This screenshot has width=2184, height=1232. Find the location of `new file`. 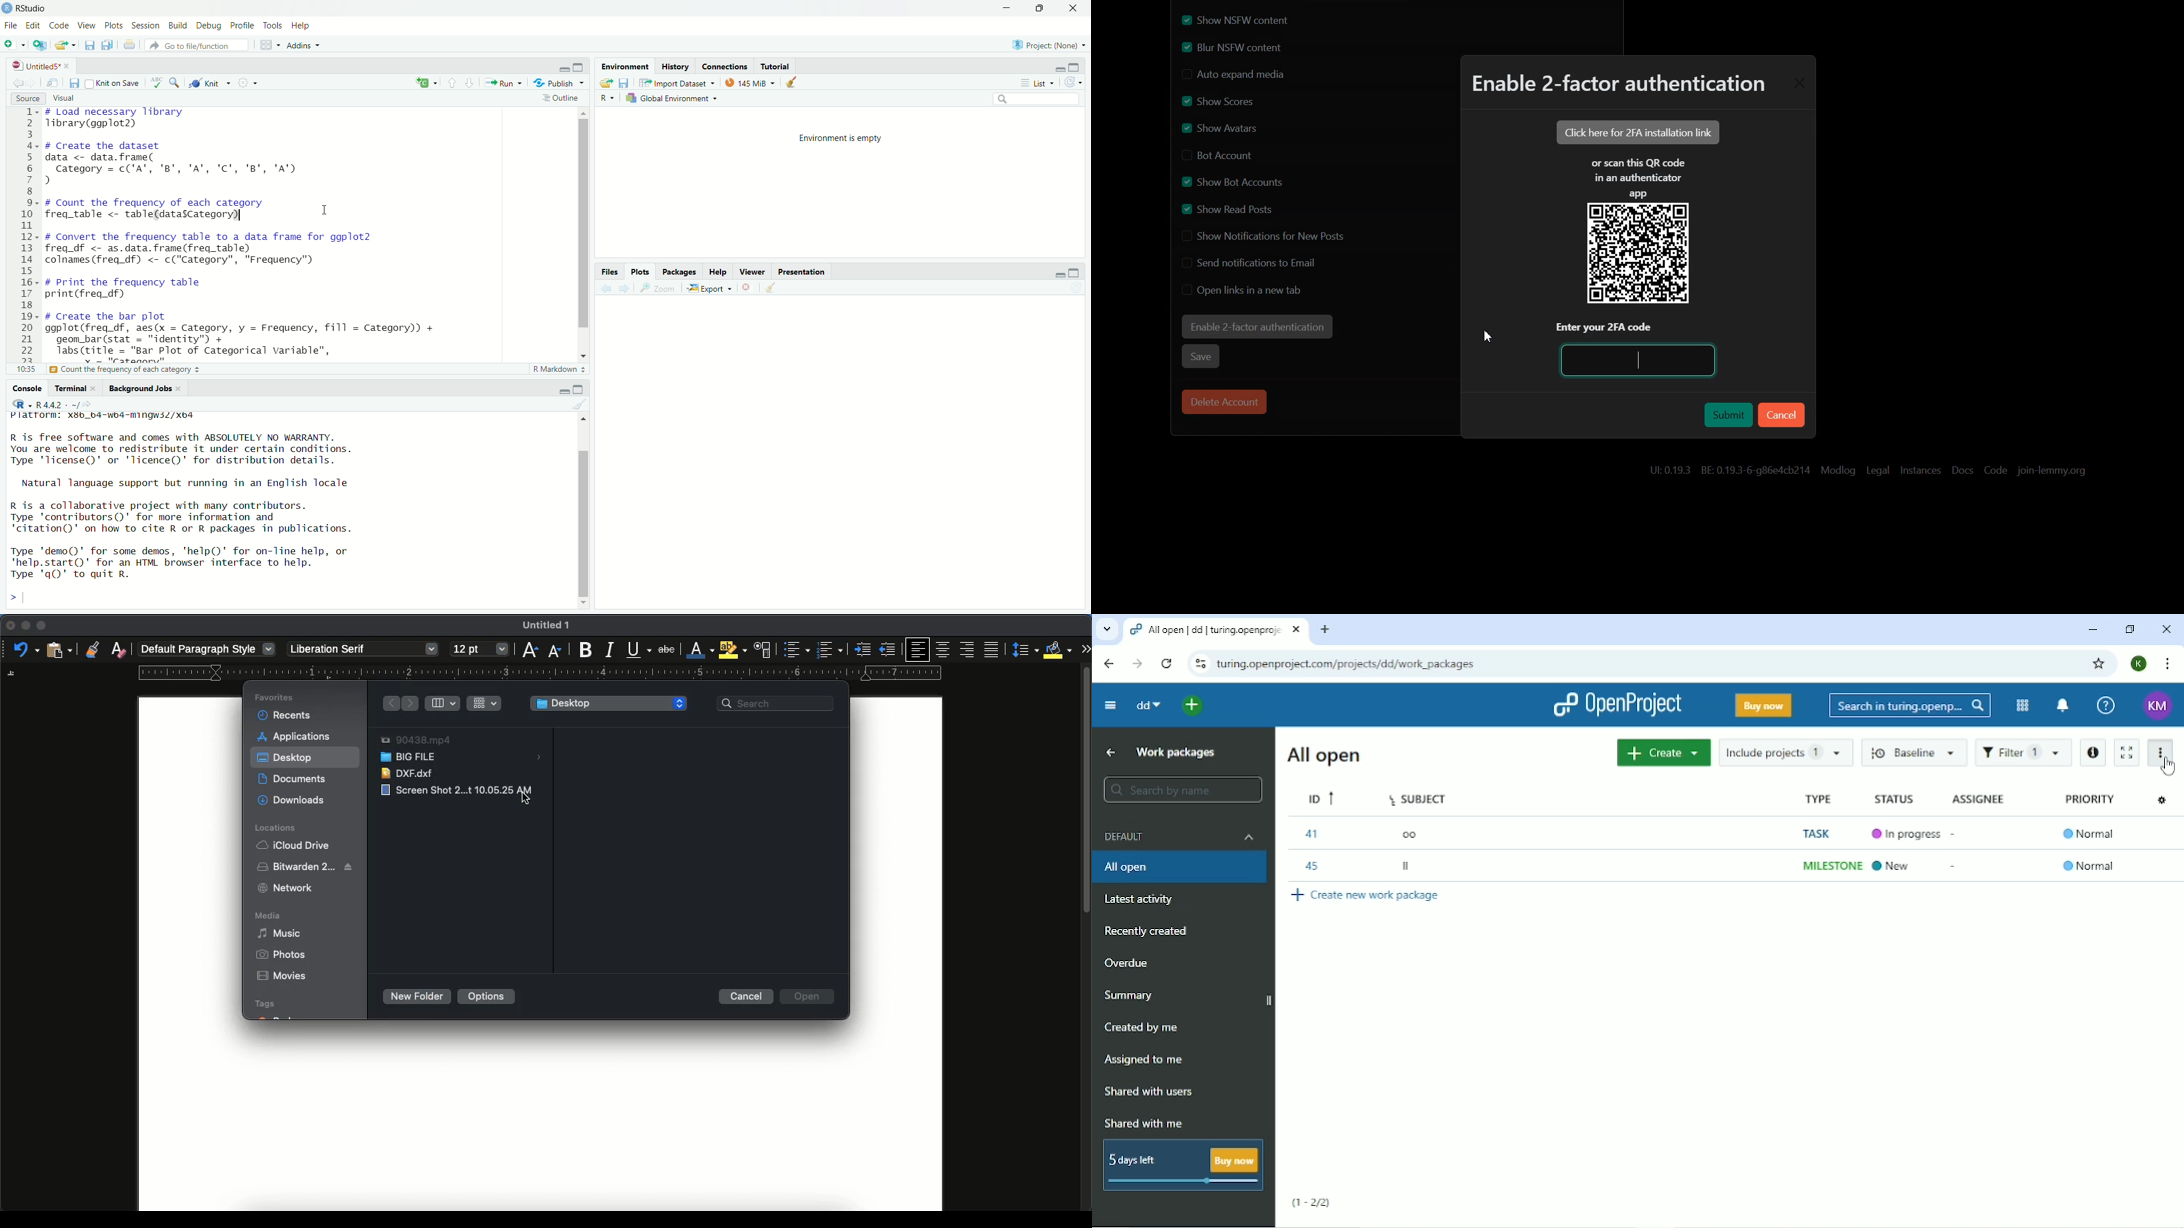

new file is located at coordinates (13, 45).